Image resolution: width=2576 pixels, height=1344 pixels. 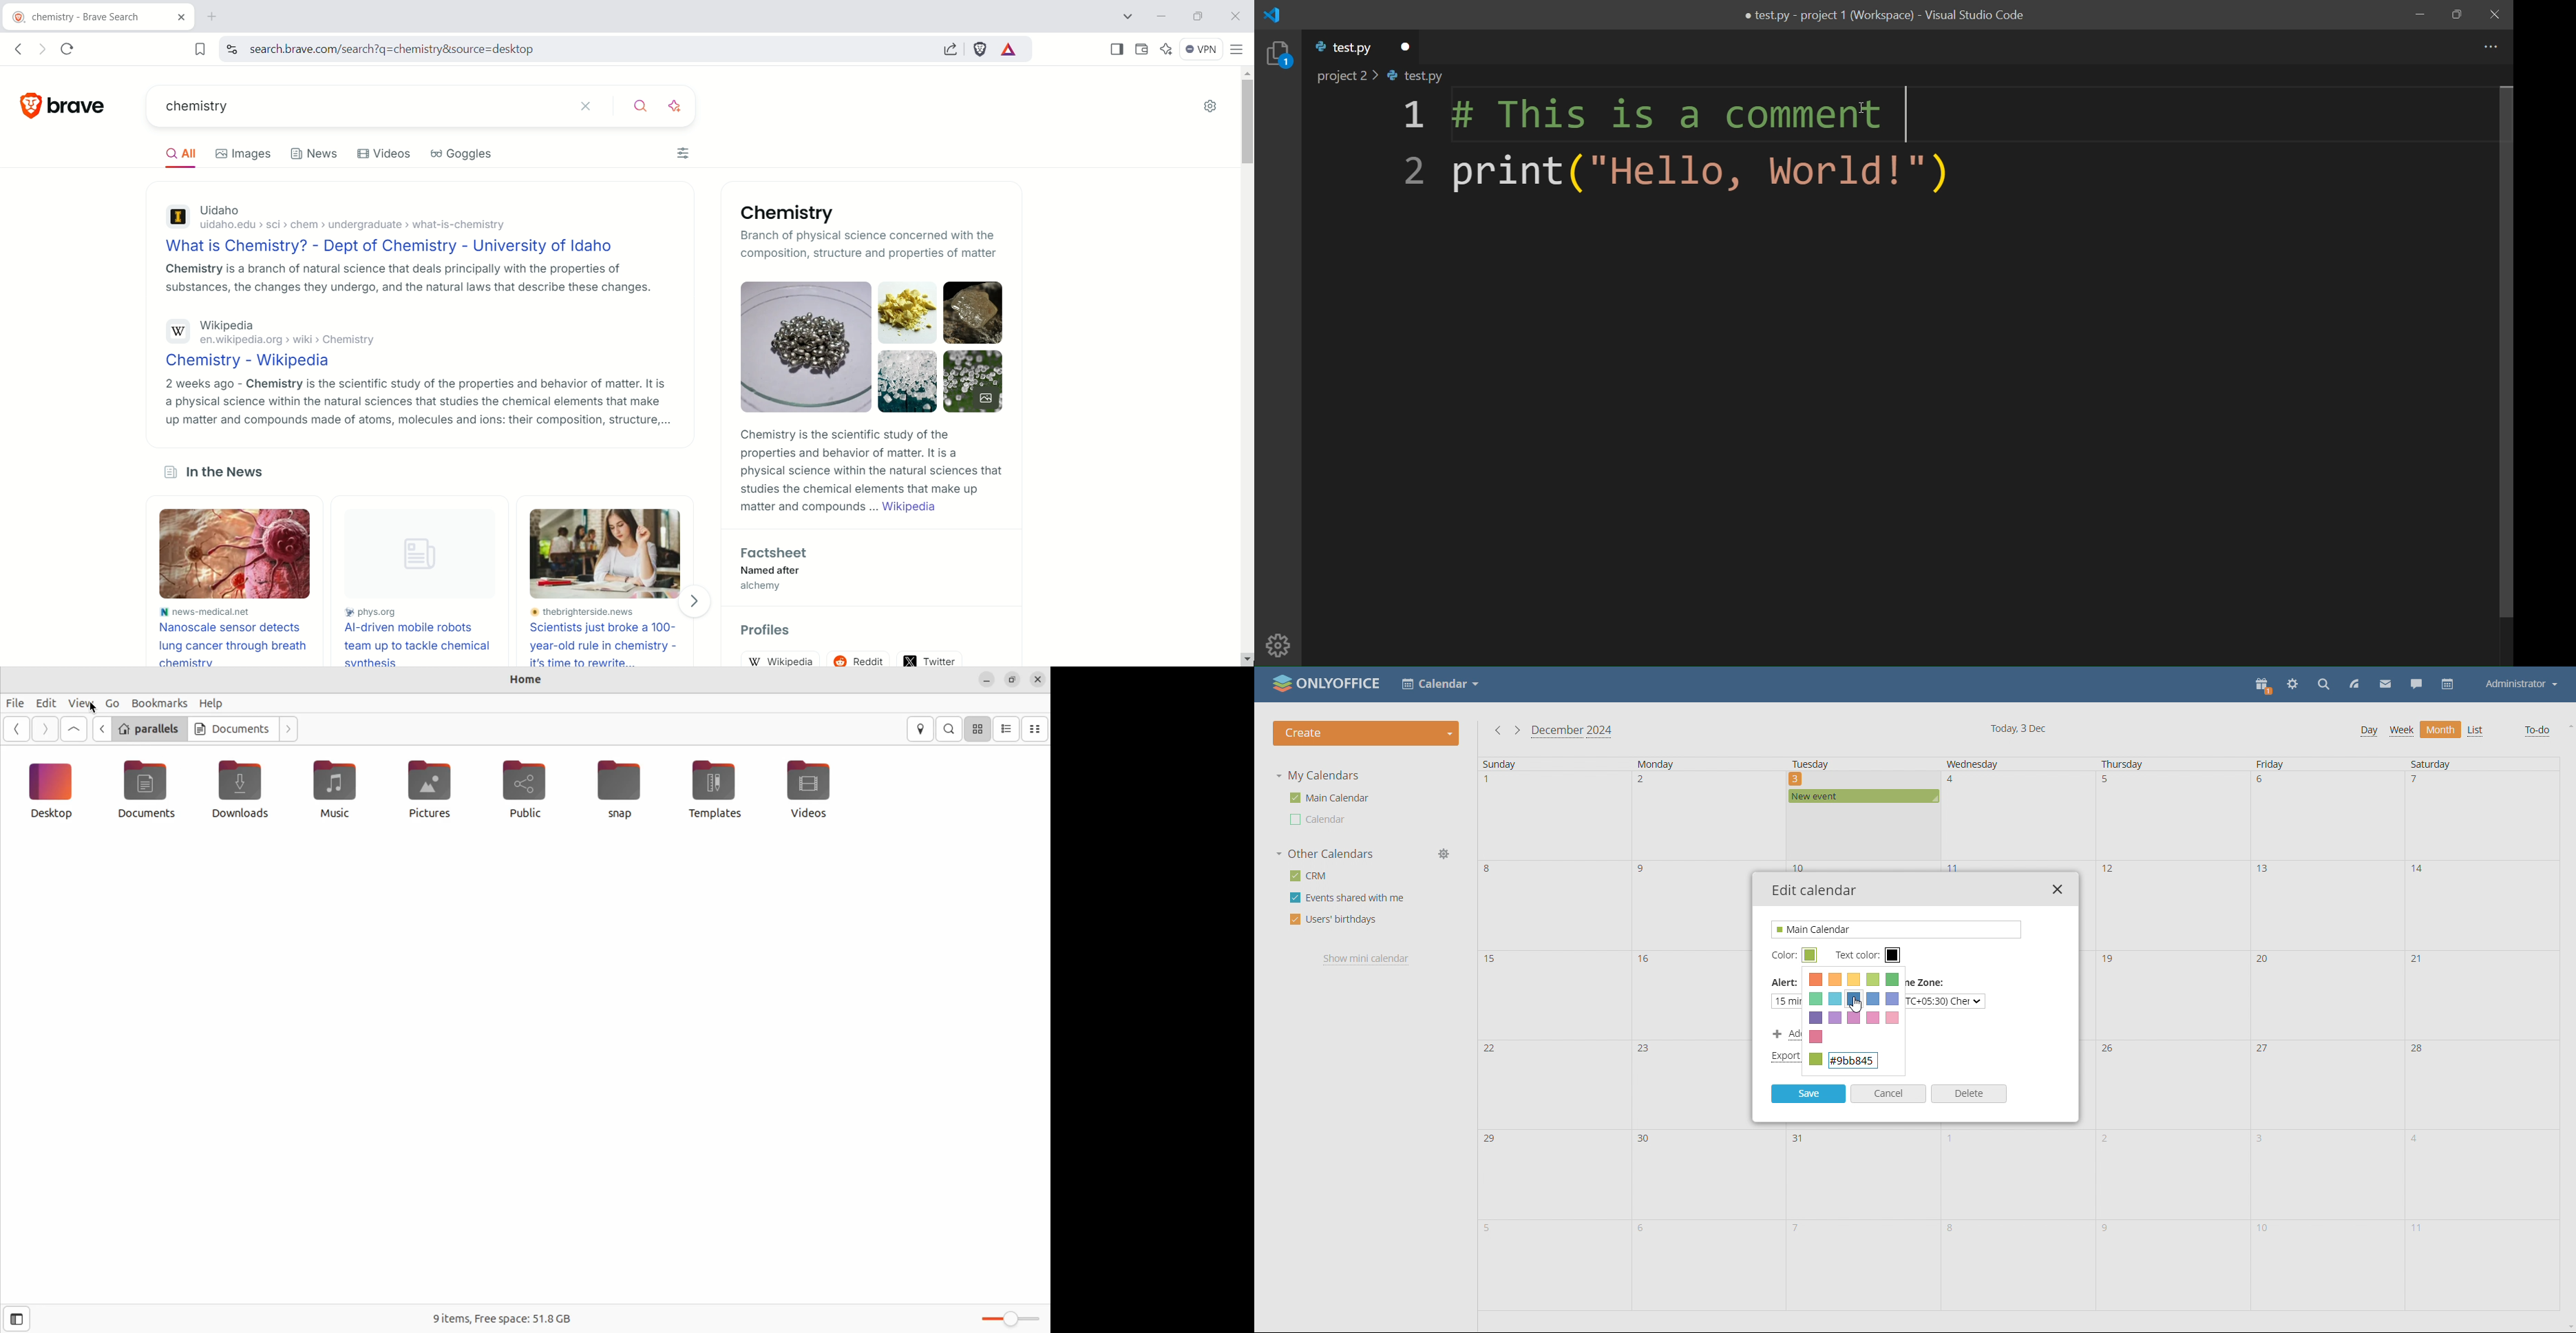 I want to click on wednesday, so click(x=1991, y=764).